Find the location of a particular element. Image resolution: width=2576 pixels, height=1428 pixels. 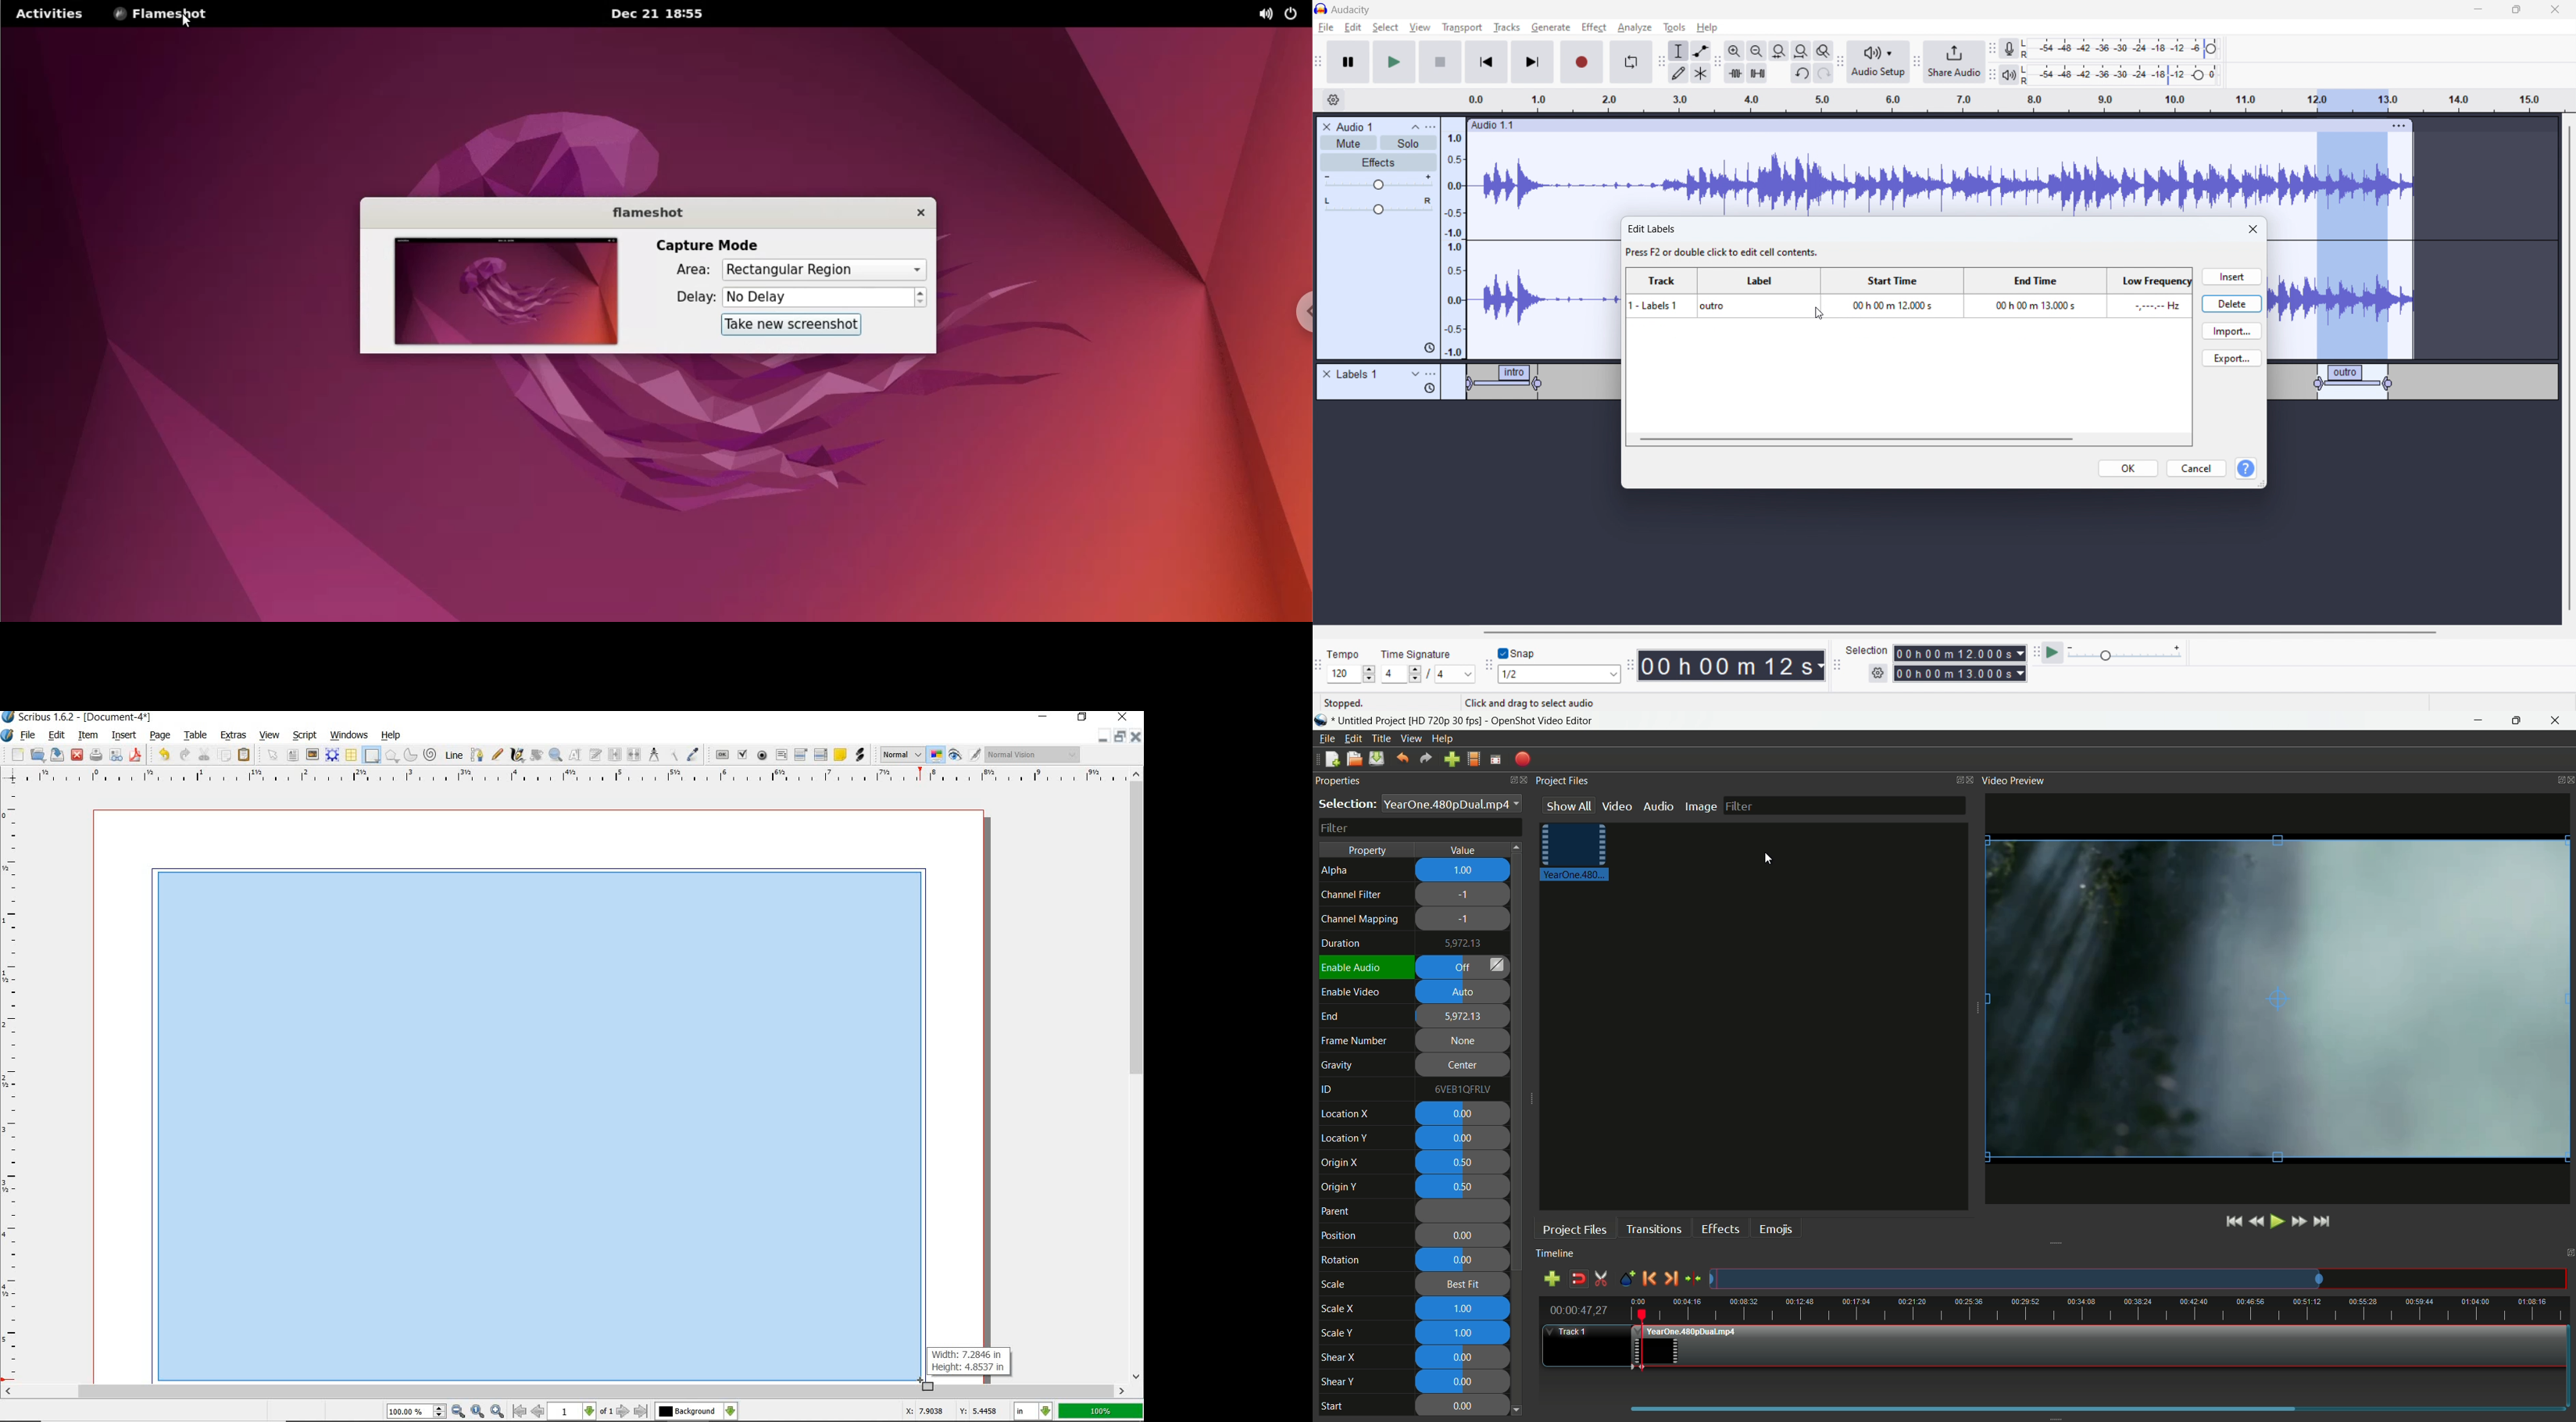

zoom in or zoom out is located at coordinates (555, 756).